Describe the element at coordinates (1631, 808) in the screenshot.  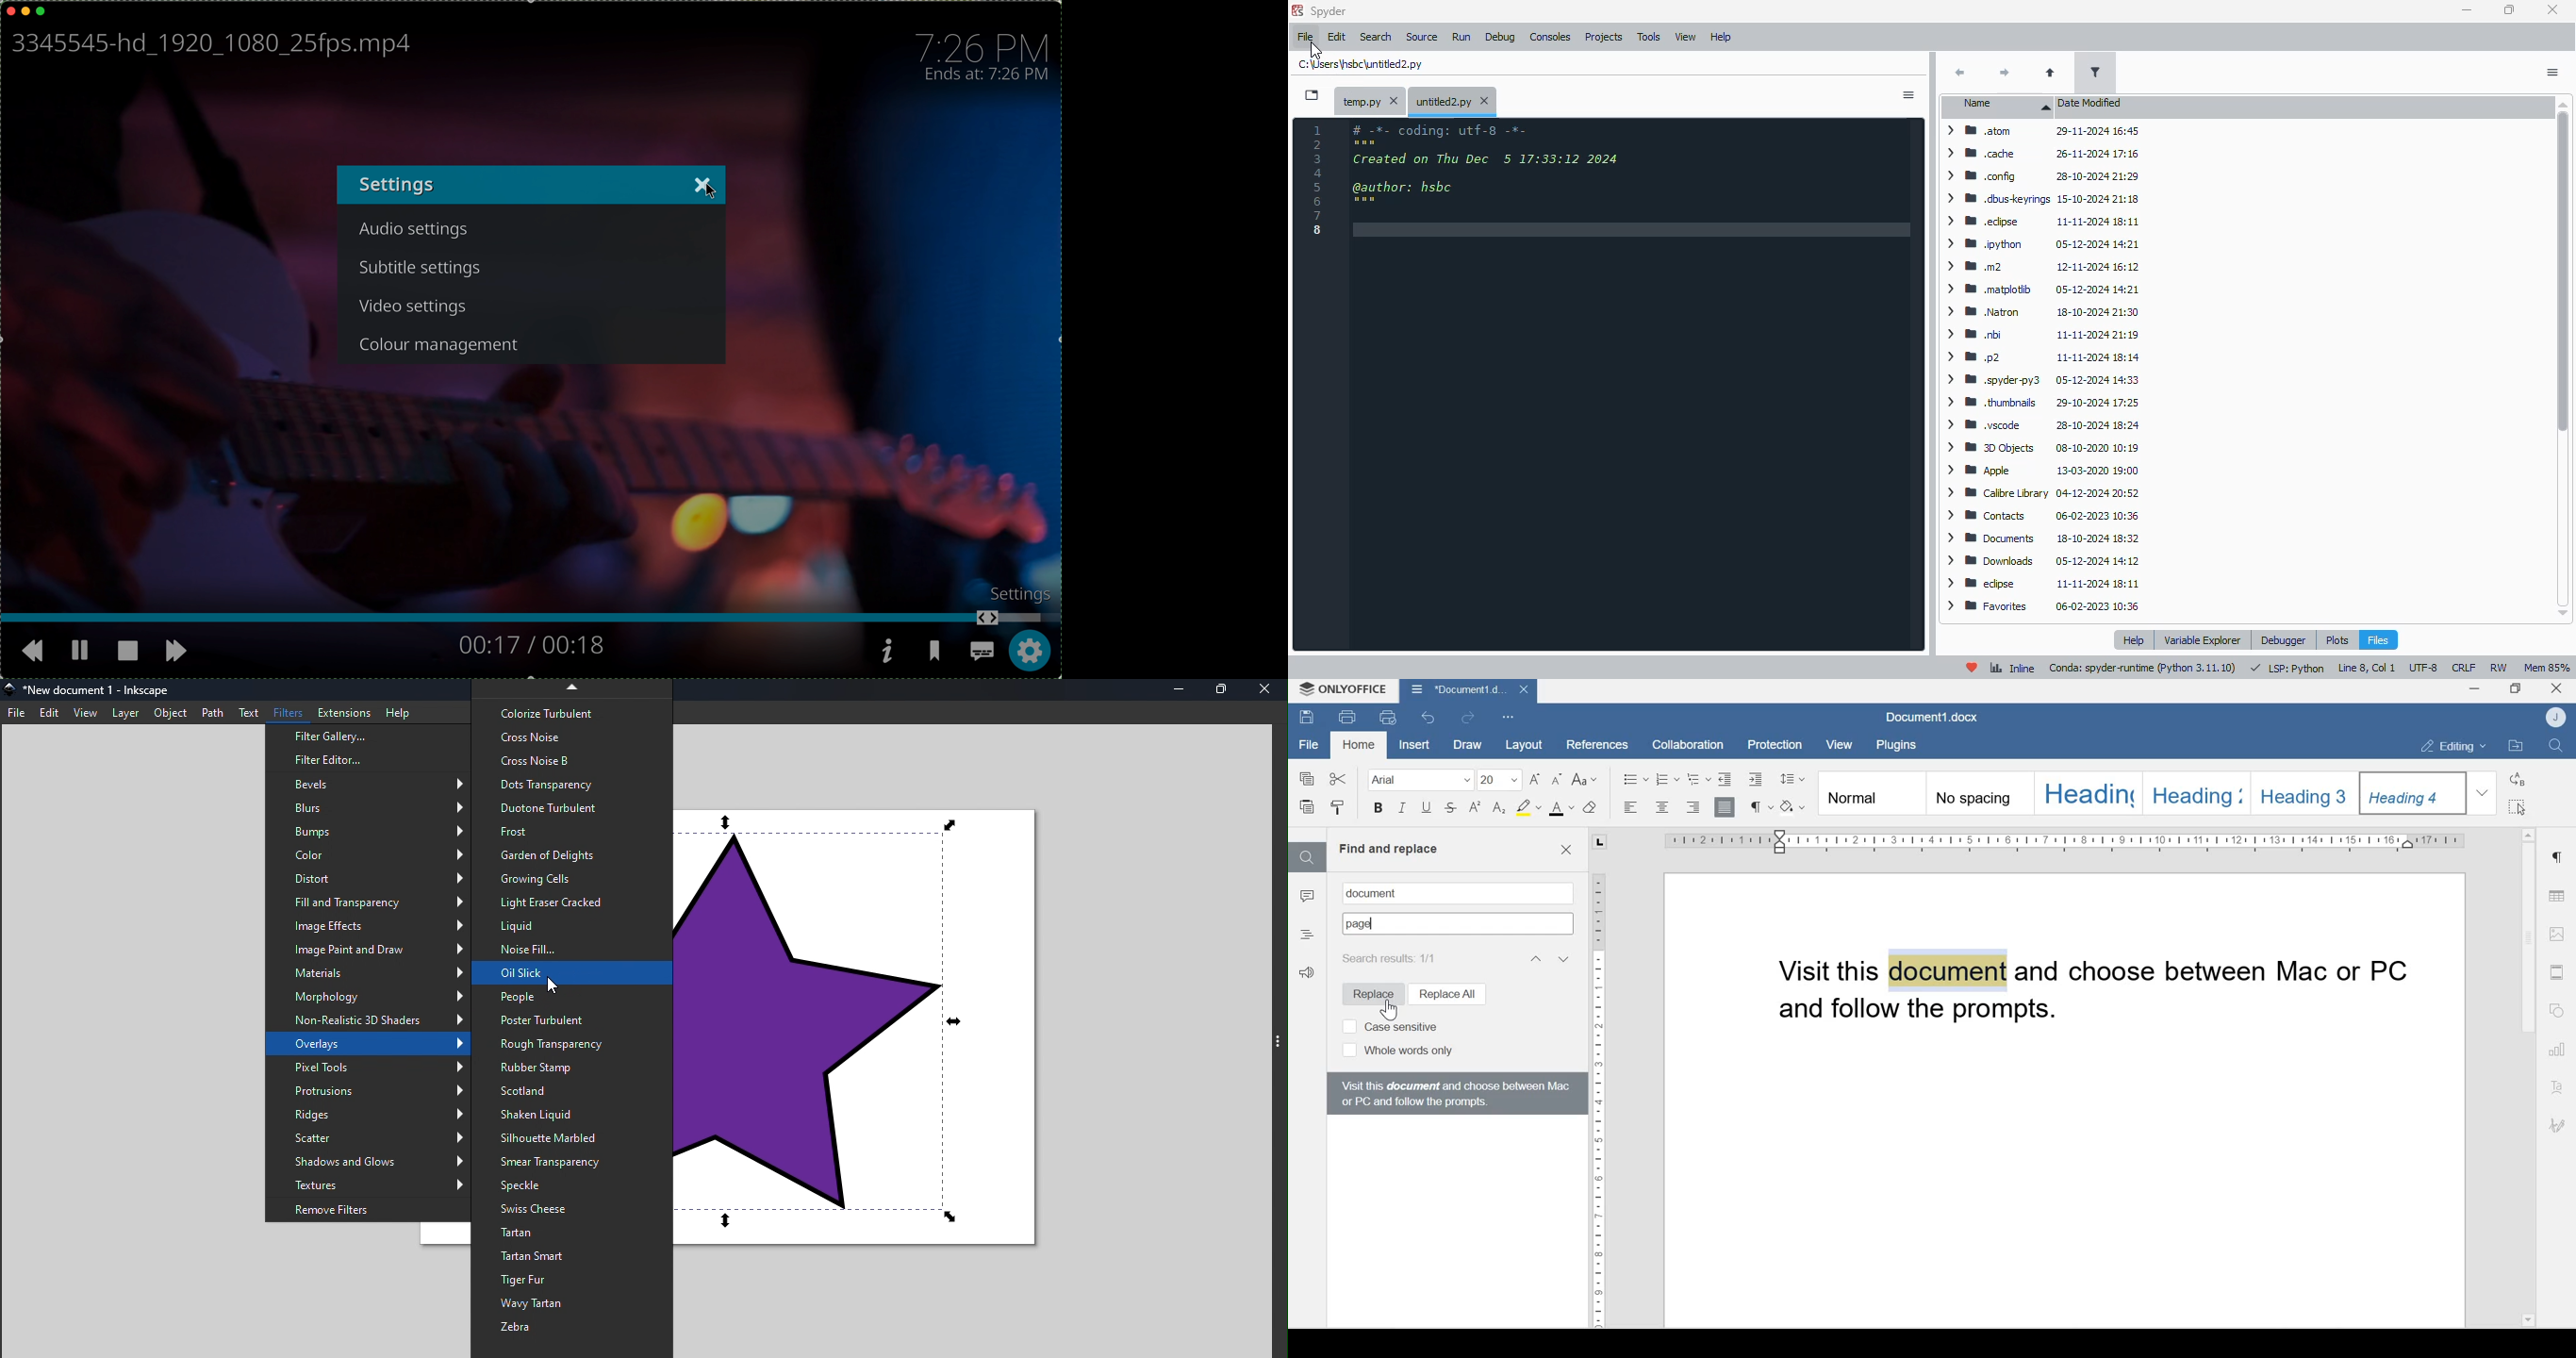
I see `Align left` at that location.